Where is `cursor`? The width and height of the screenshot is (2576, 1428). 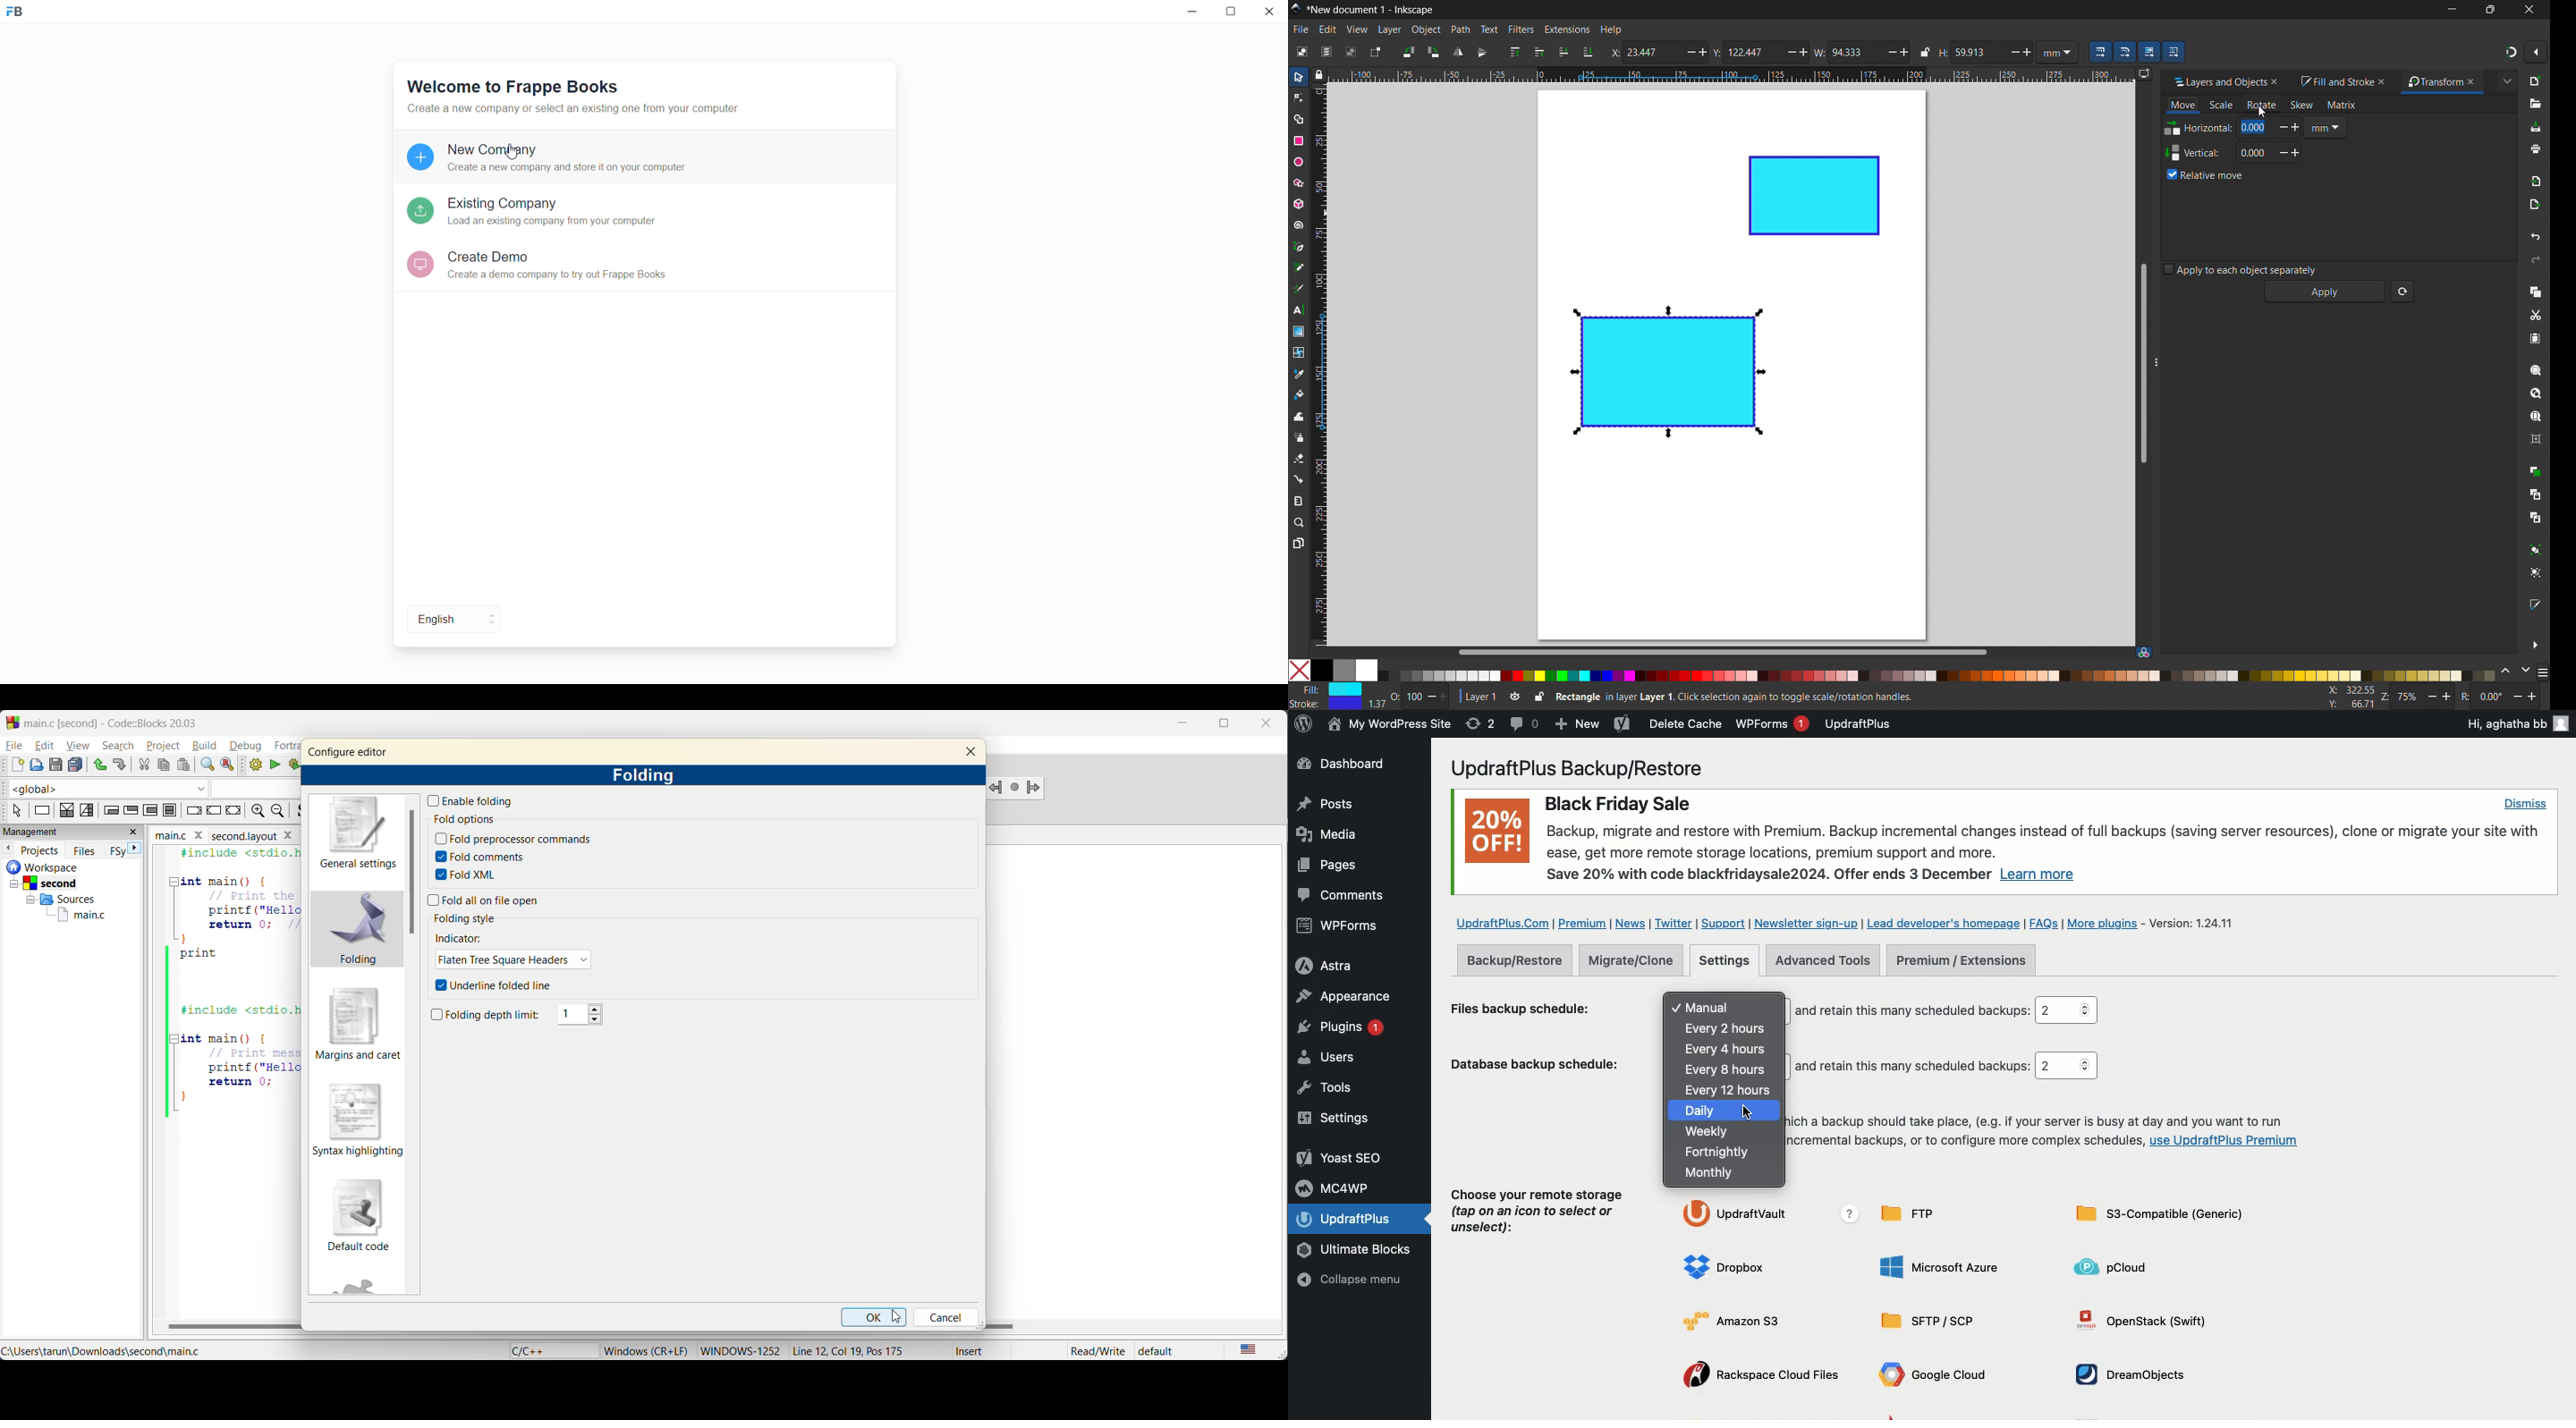
cursor is located at coordinates (514, 154).